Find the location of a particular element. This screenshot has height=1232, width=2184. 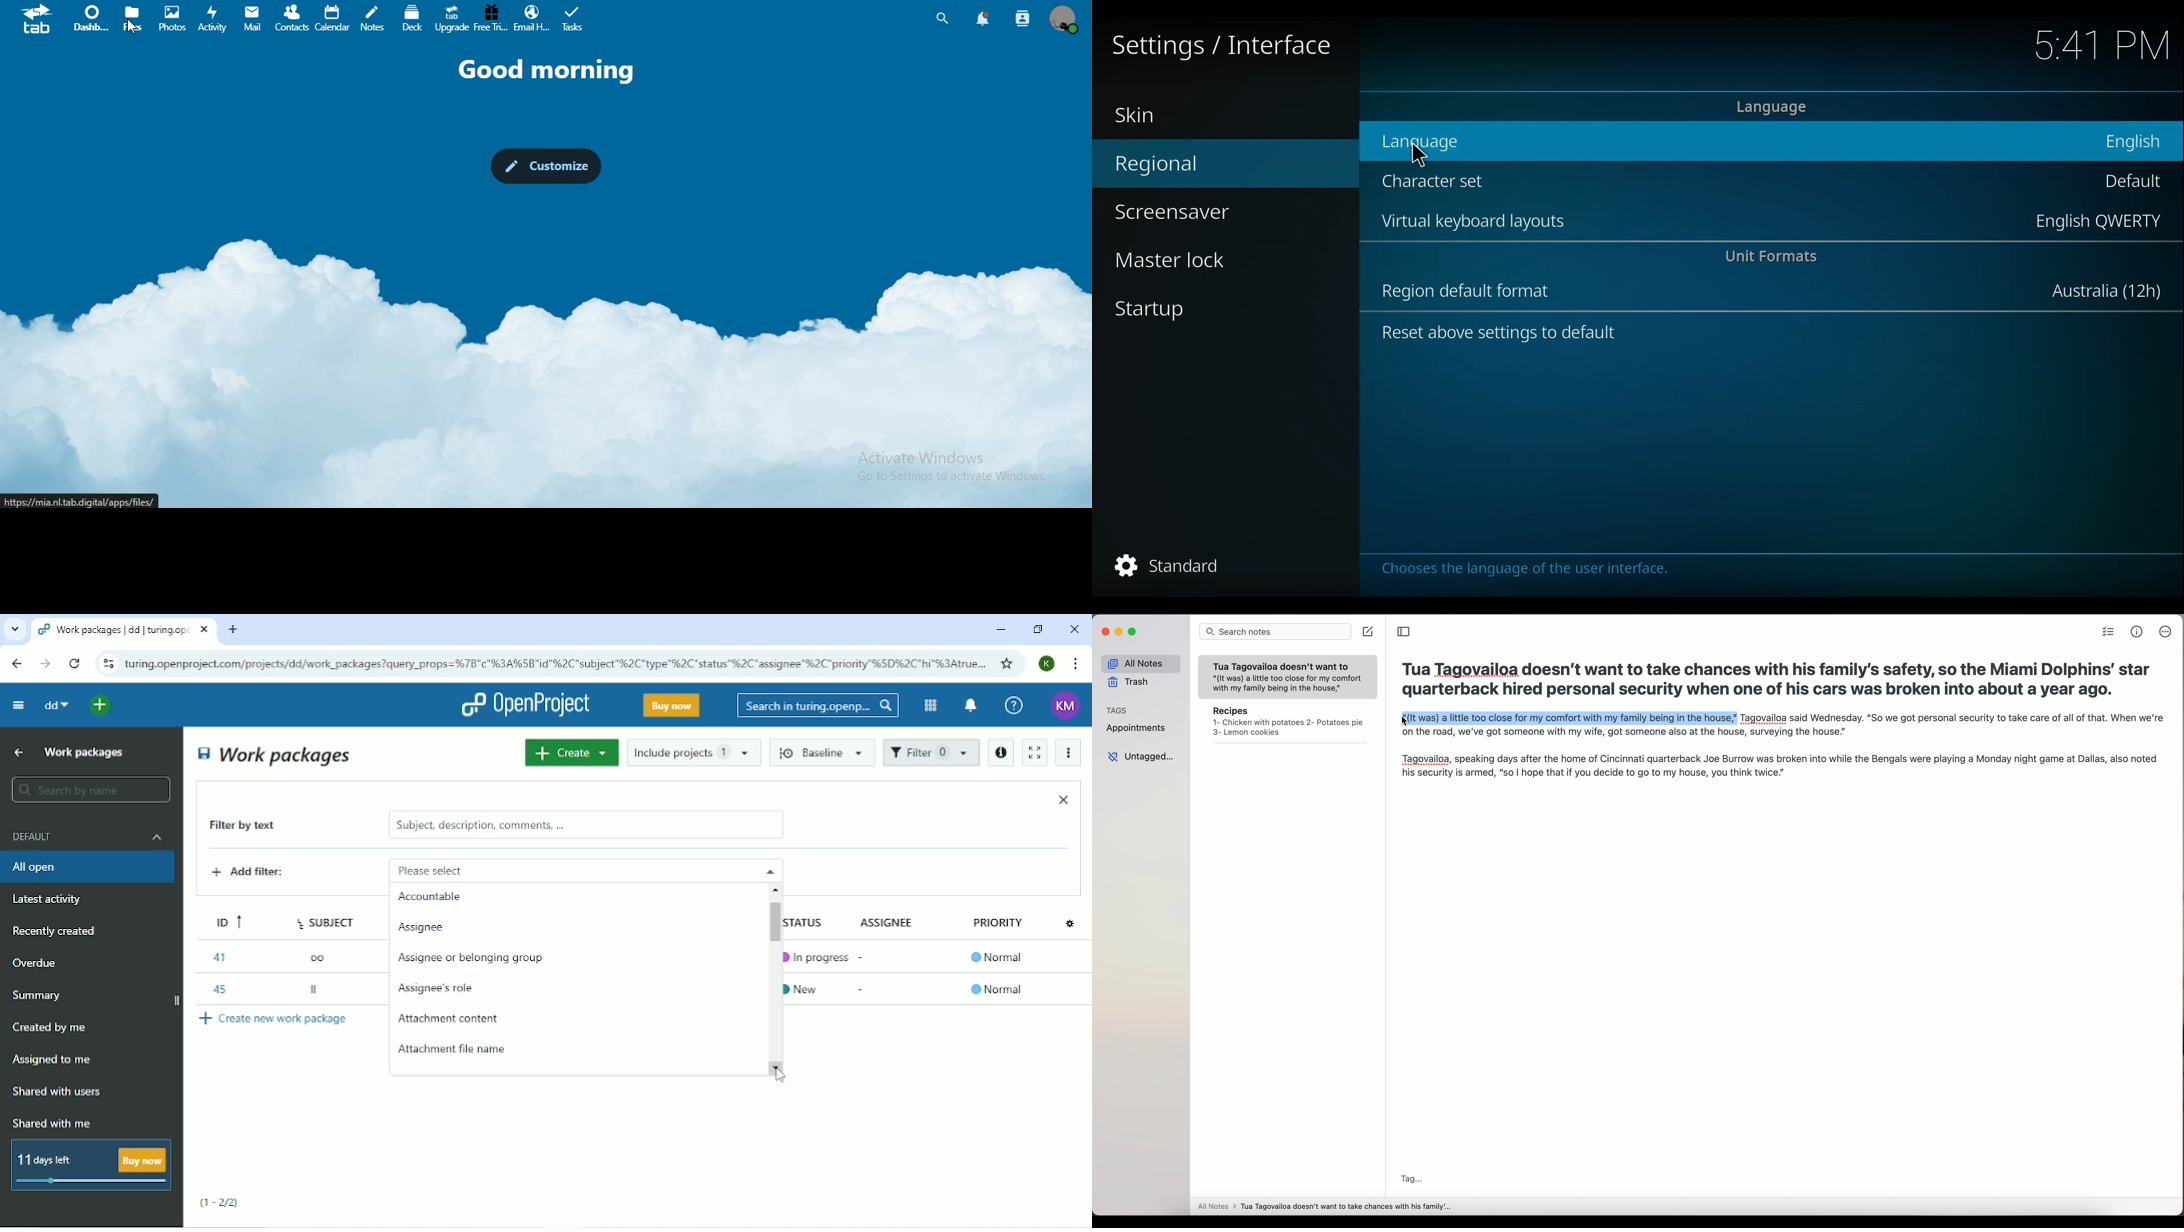

Selected Text is located at coordinates (1568, 719).